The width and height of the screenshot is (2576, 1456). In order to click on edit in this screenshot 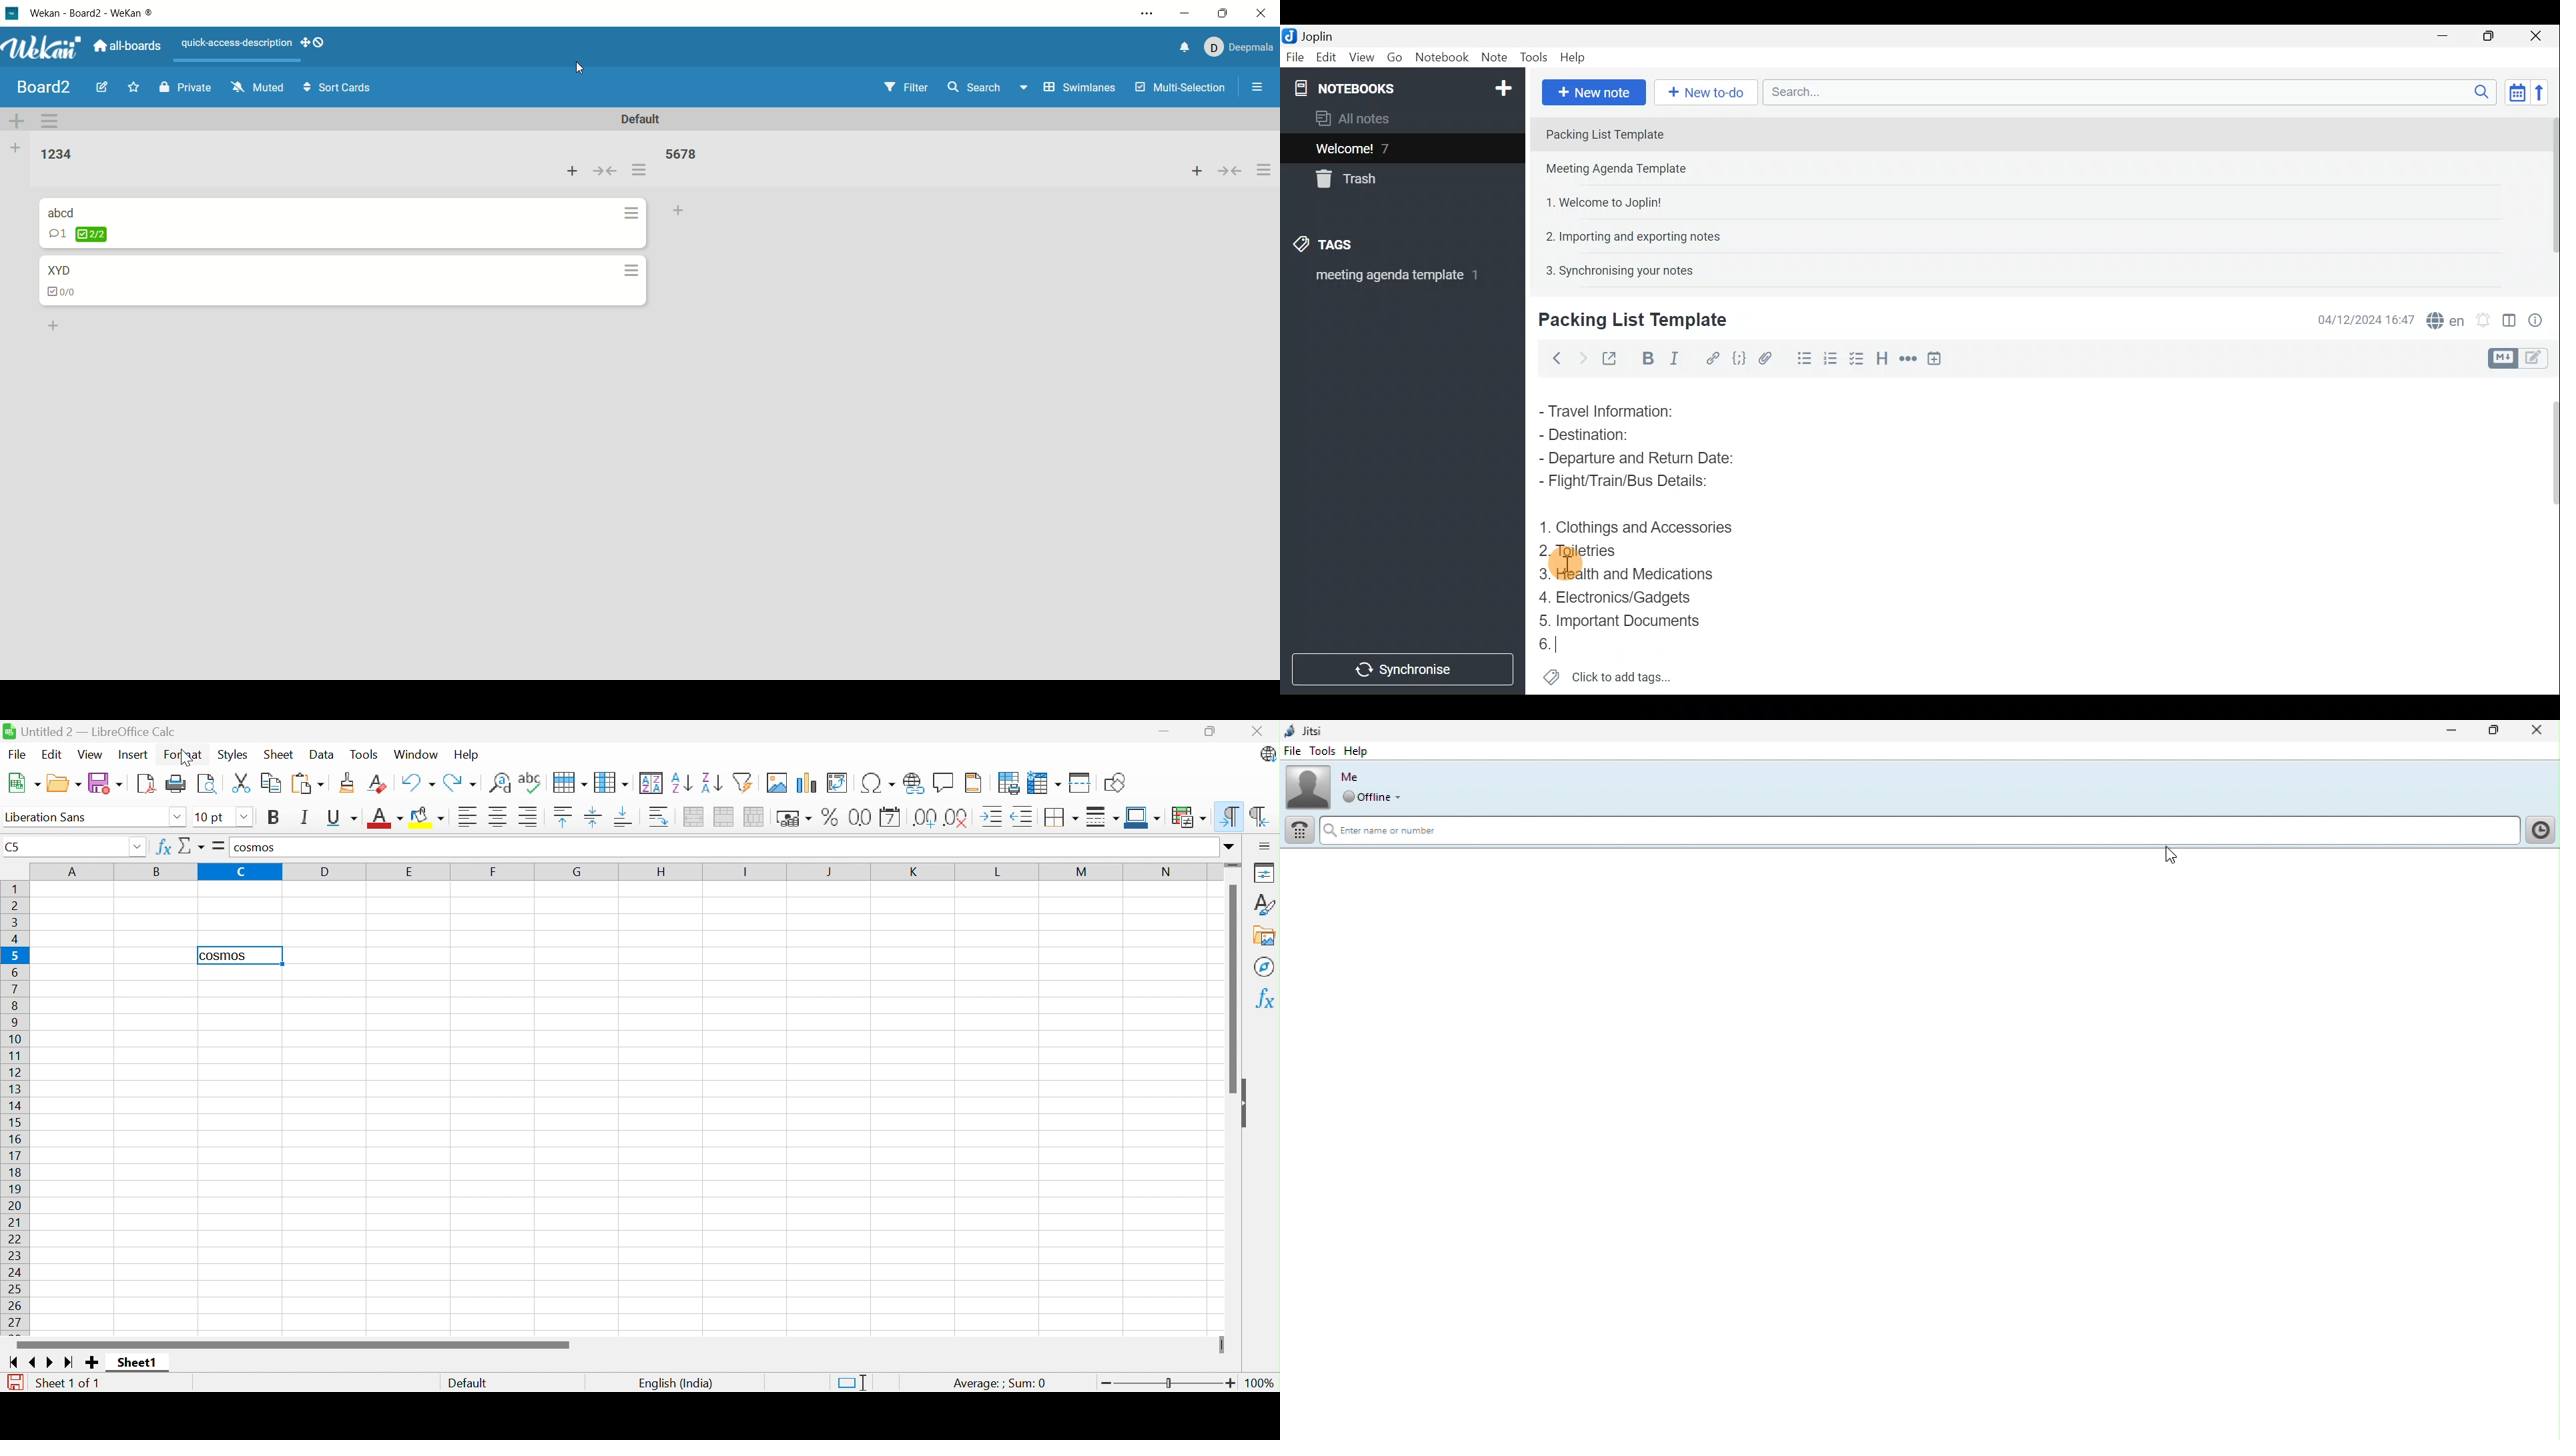, I will do `click(97, 87)`.